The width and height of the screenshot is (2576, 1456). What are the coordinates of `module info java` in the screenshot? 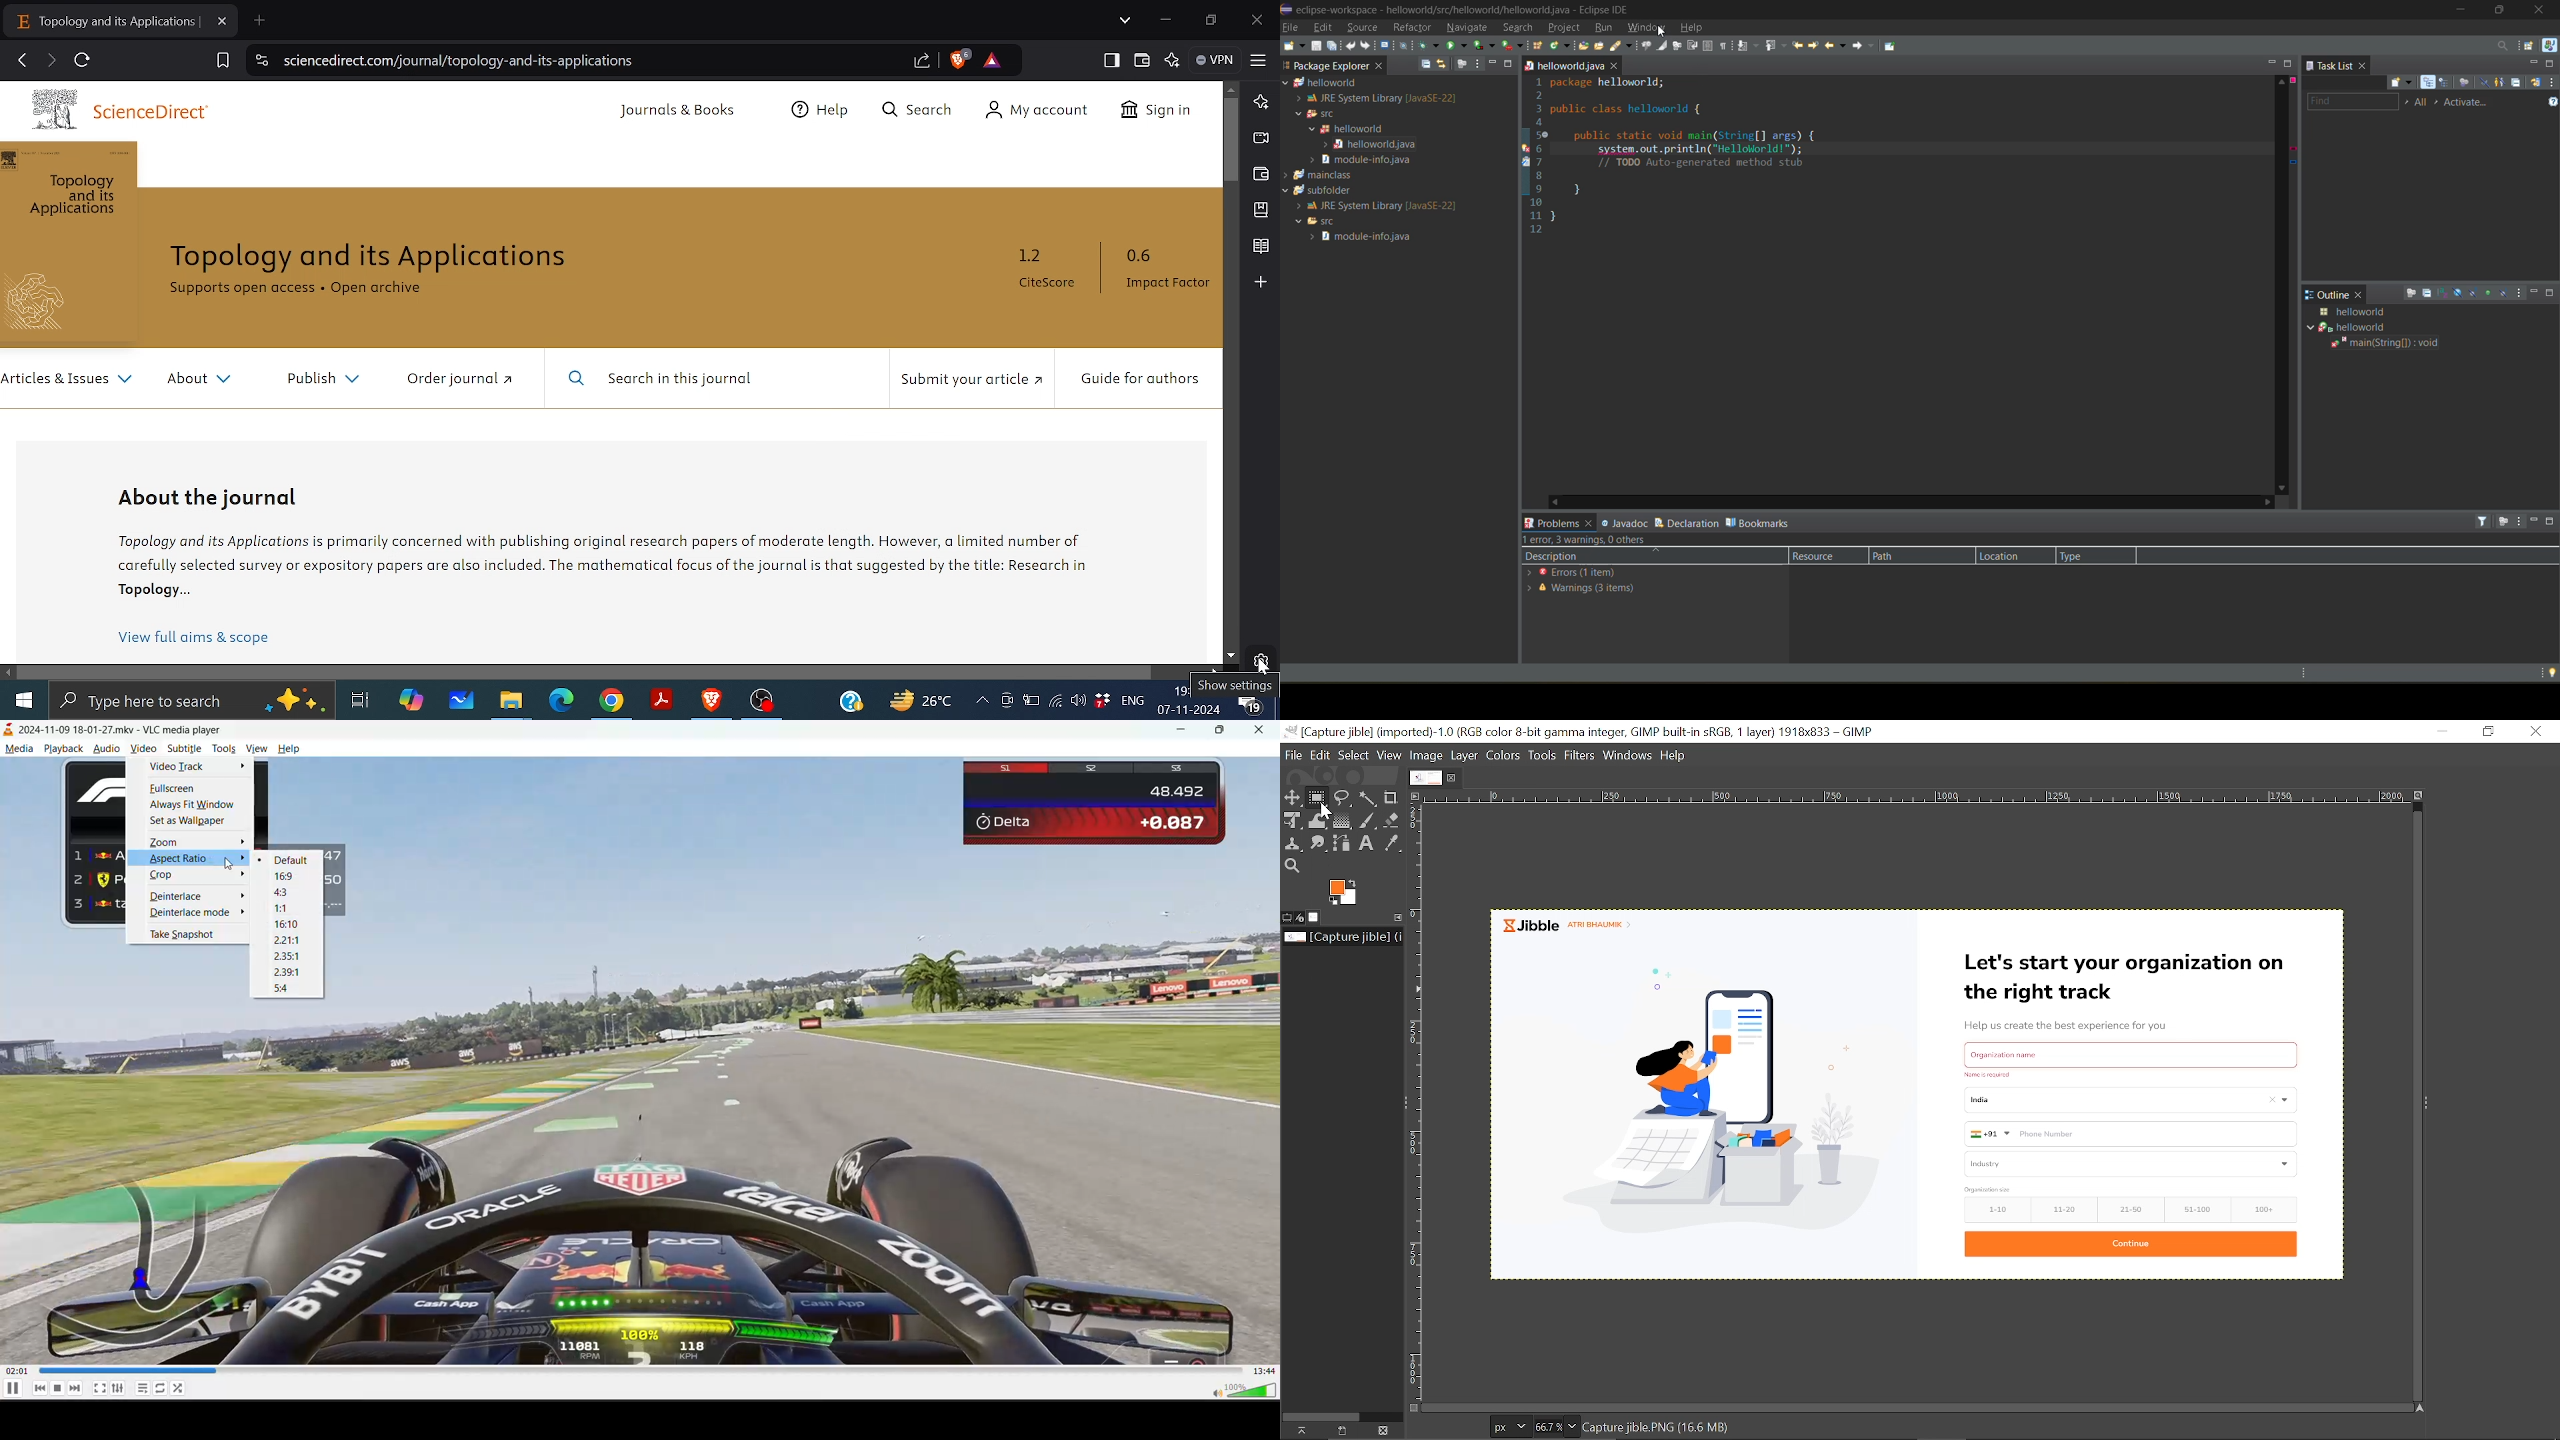 It's located at (1372, 238).